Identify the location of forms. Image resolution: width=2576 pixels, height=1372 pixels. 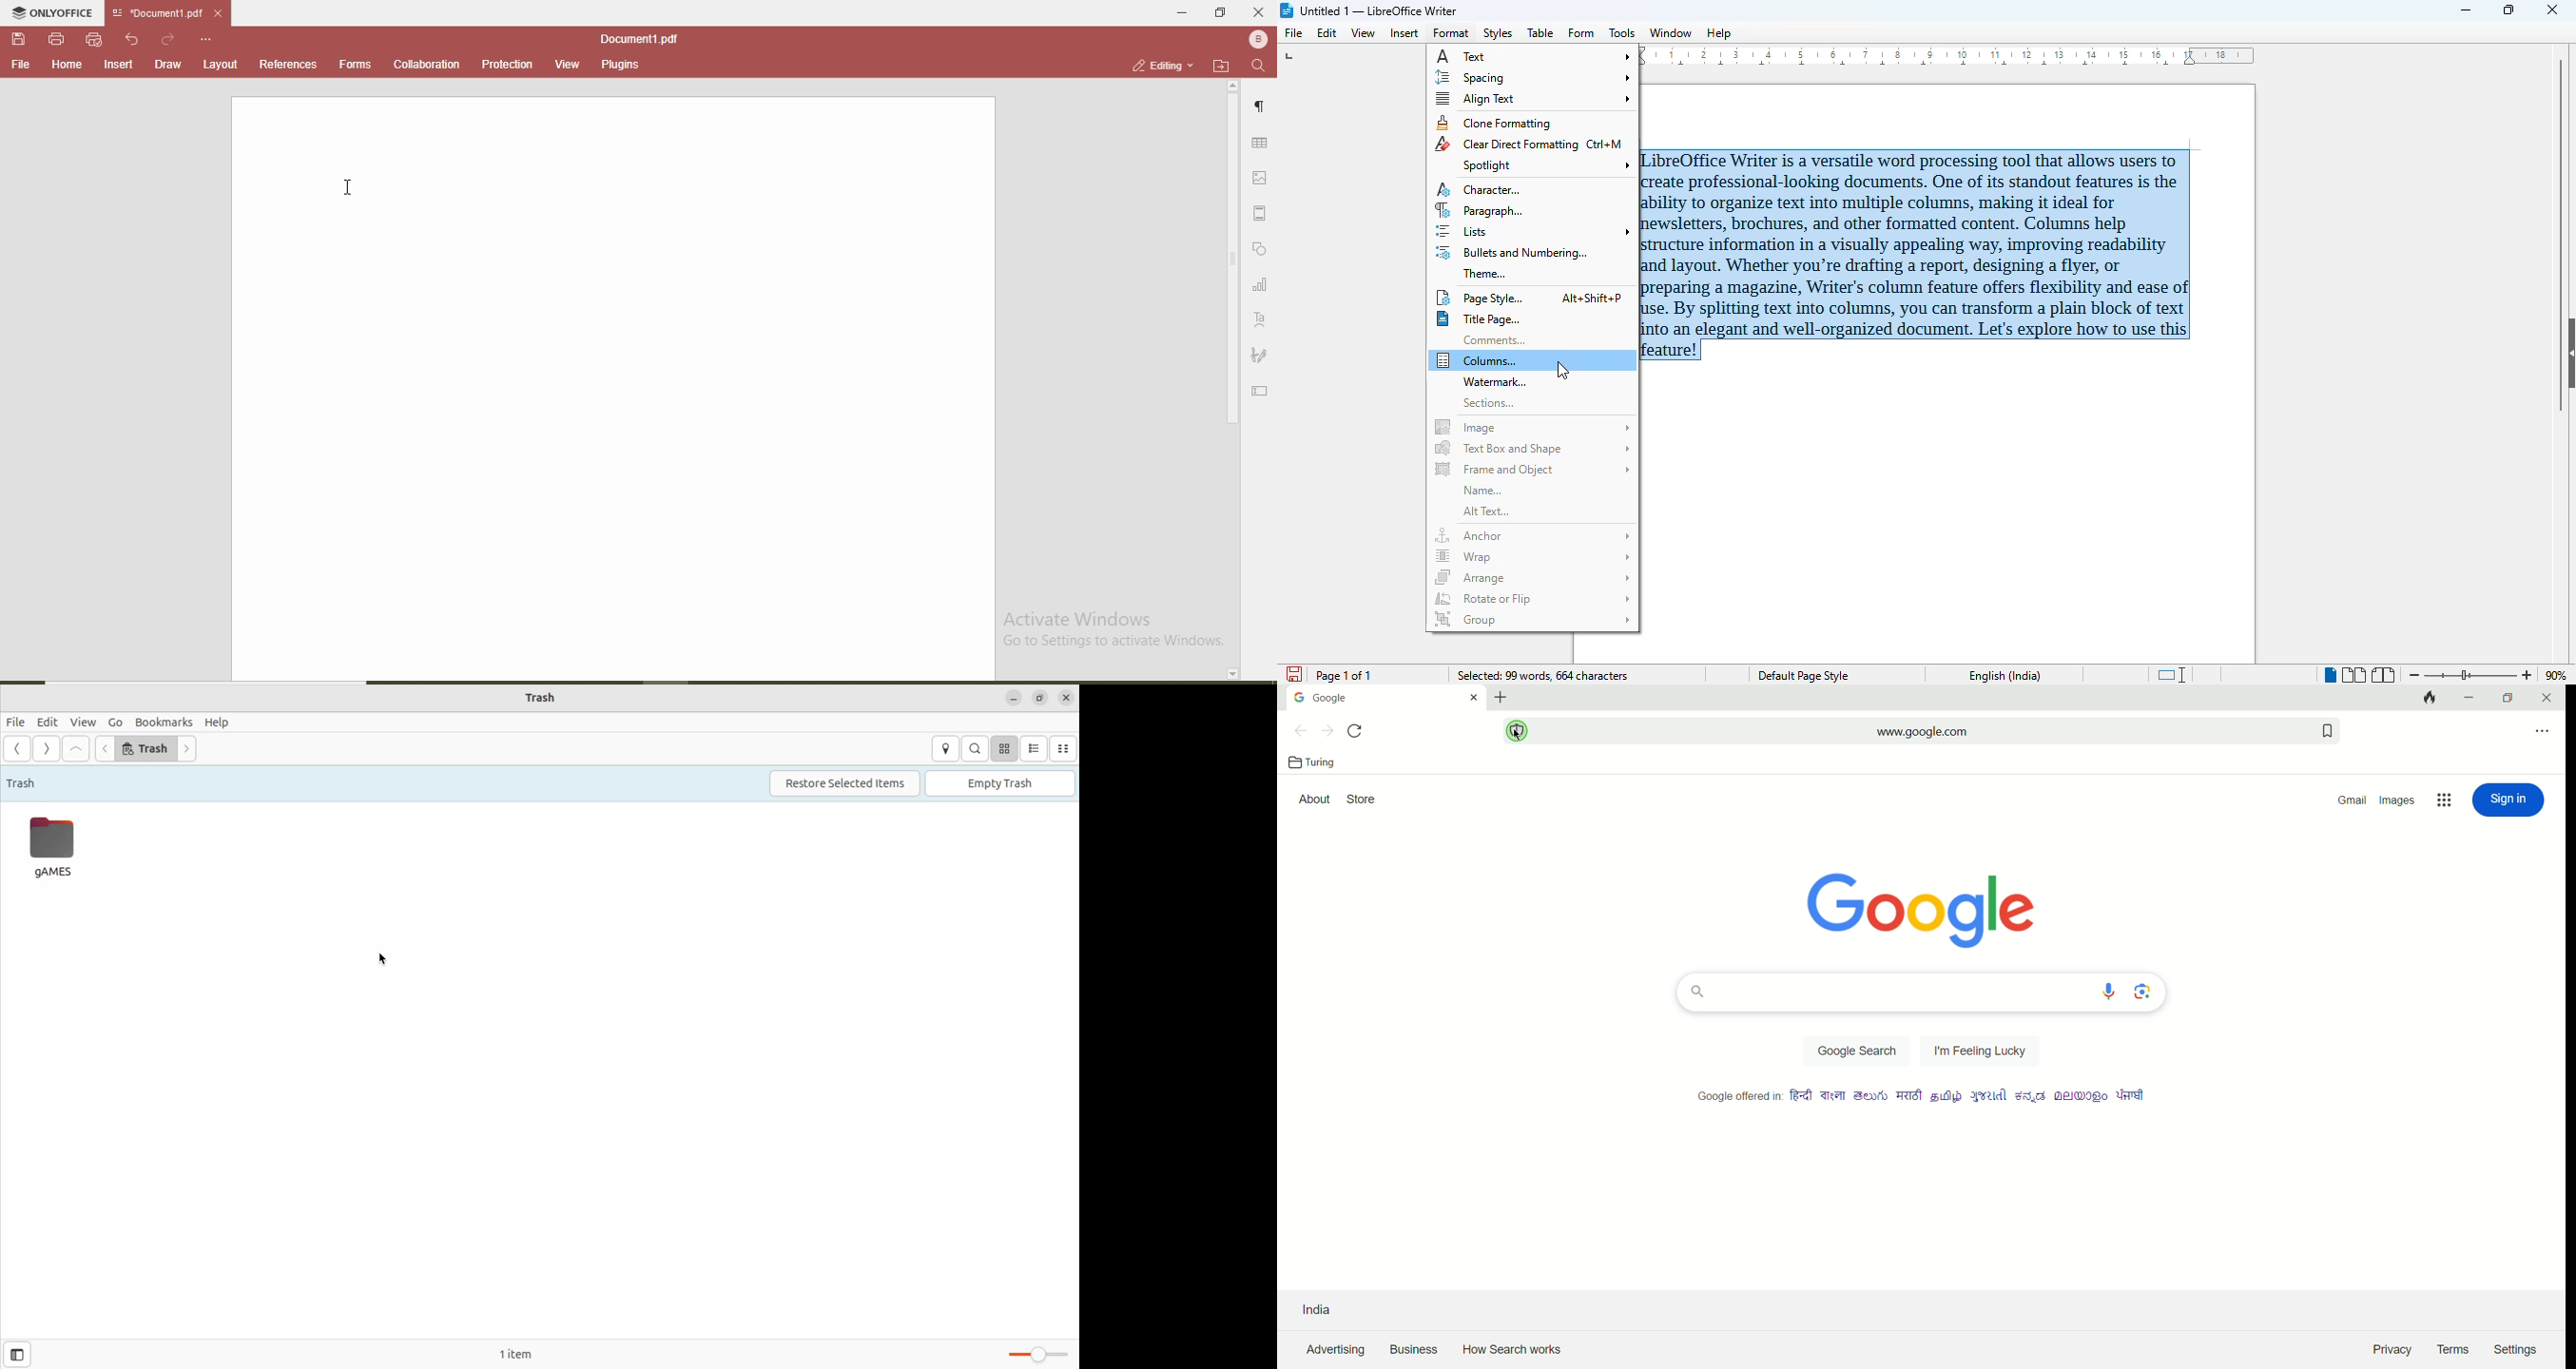
(355, 63).